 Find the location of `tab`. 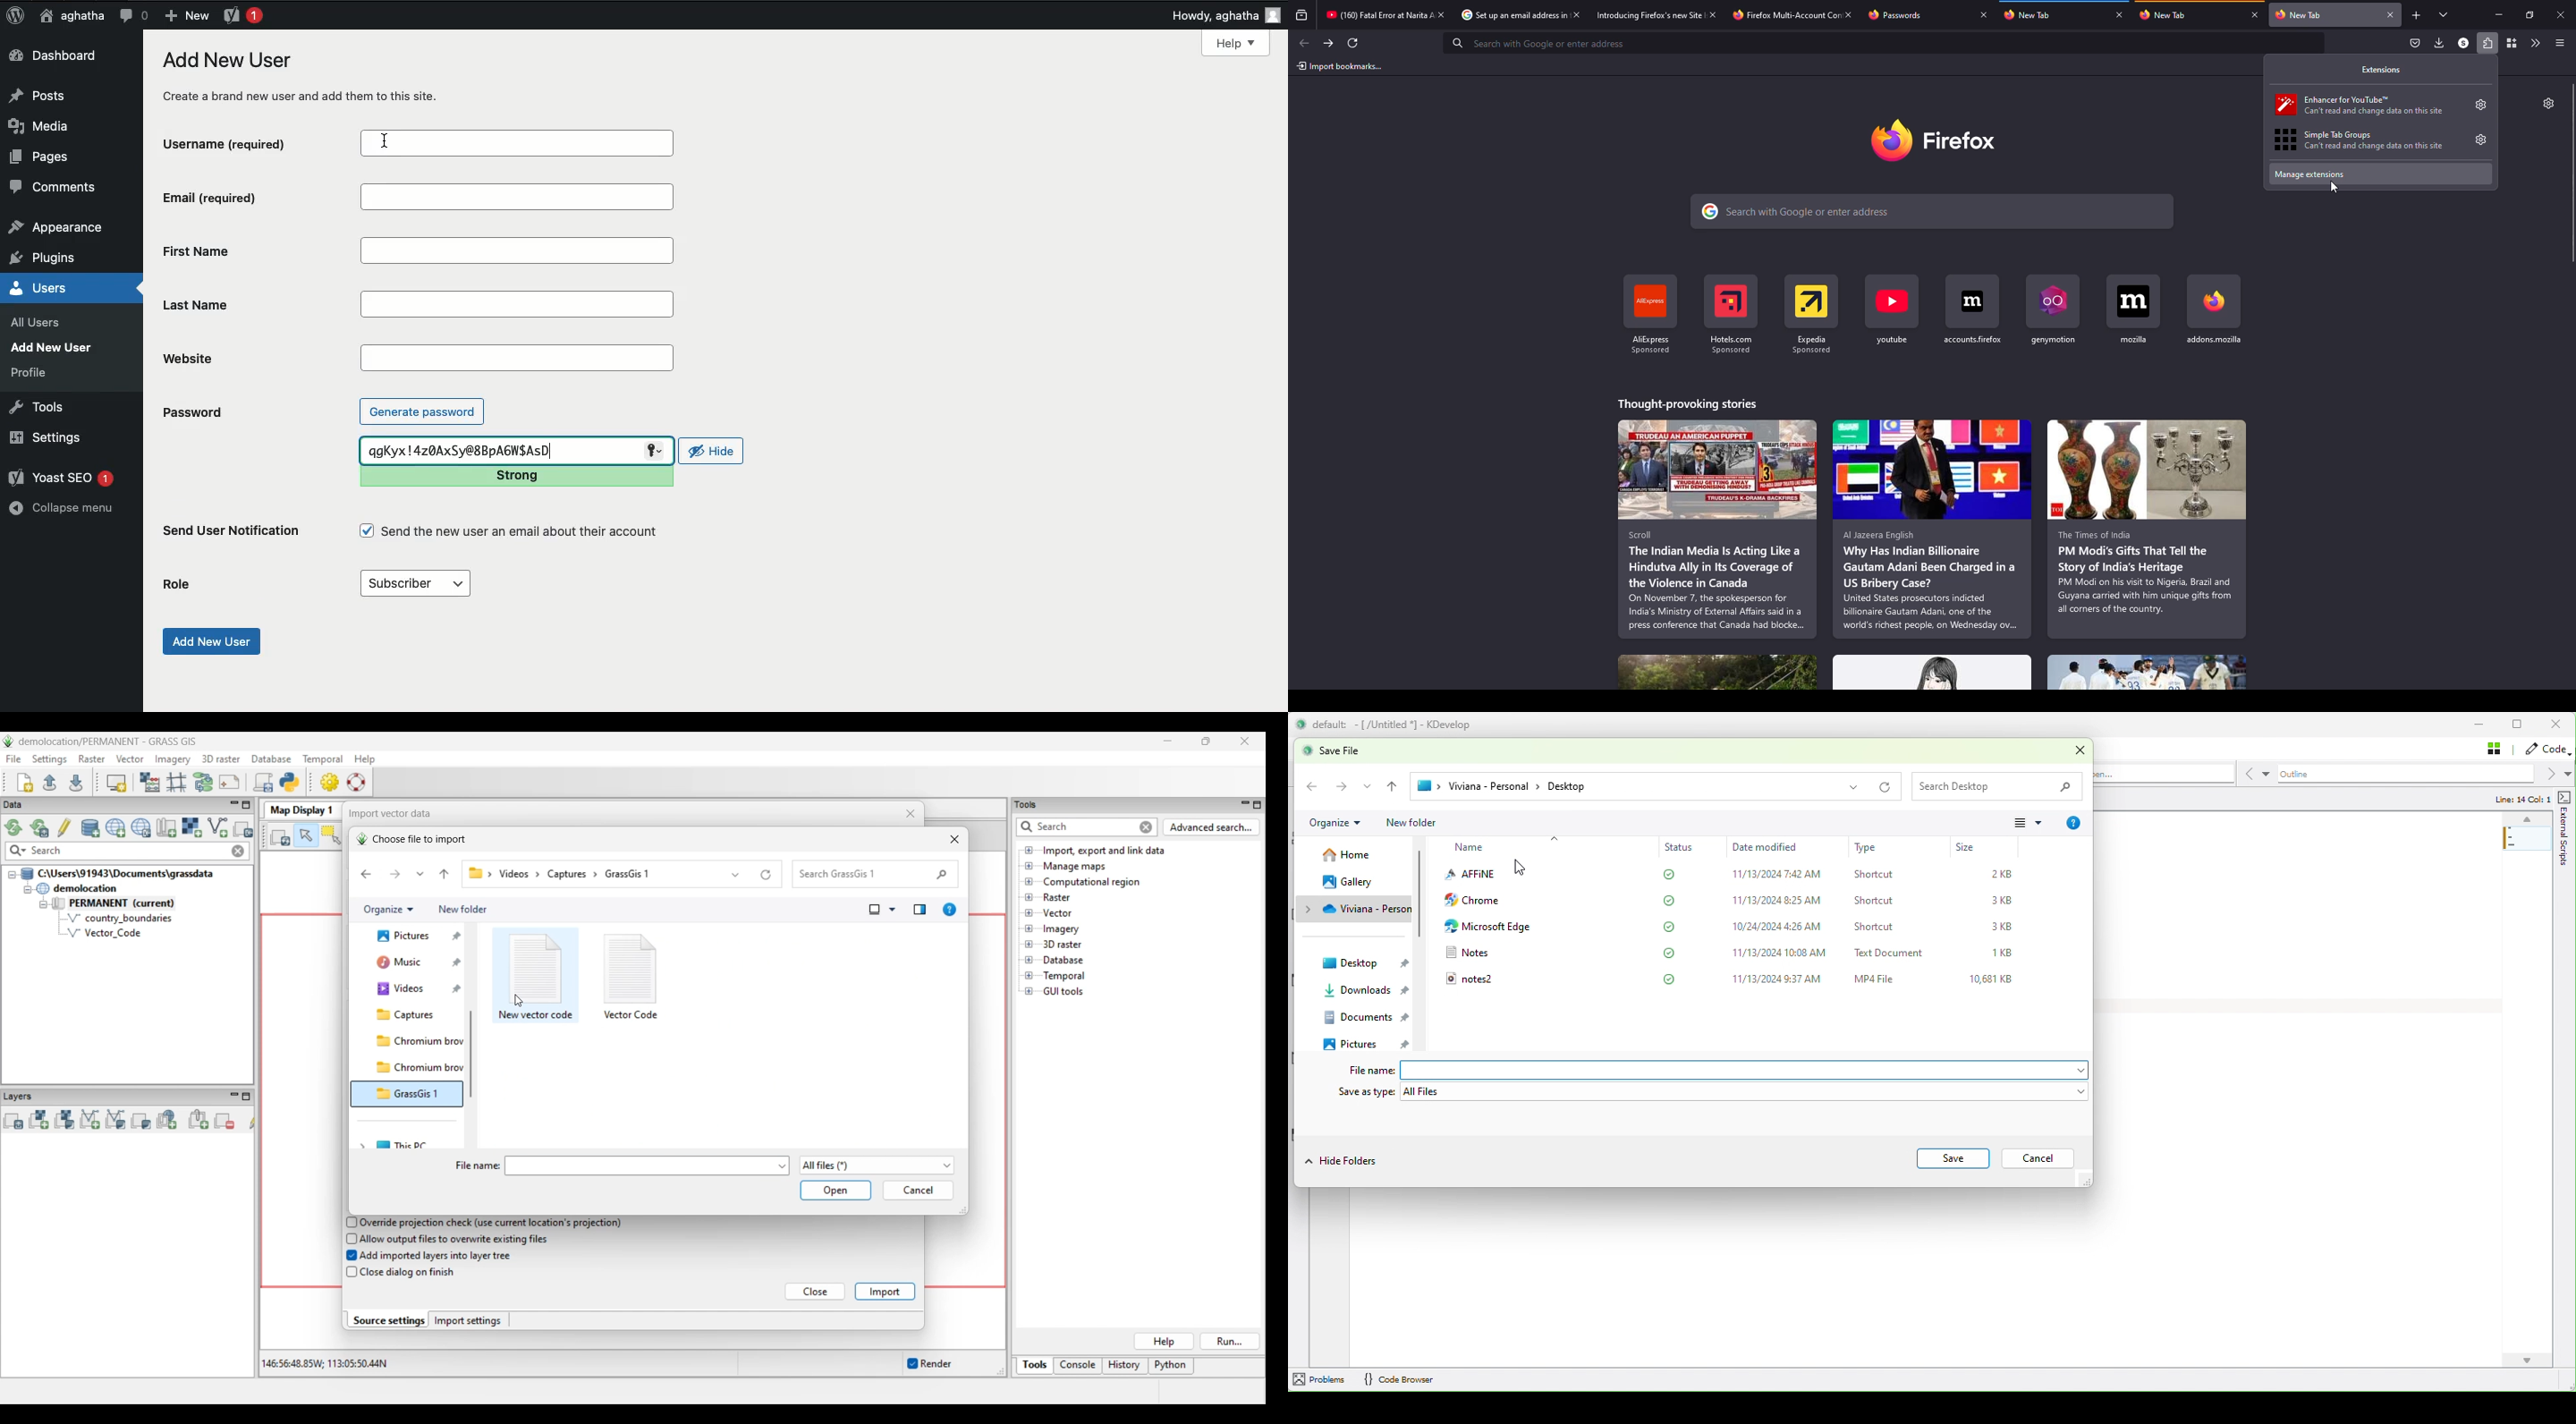

tab is located at coordinates (1778, 13).